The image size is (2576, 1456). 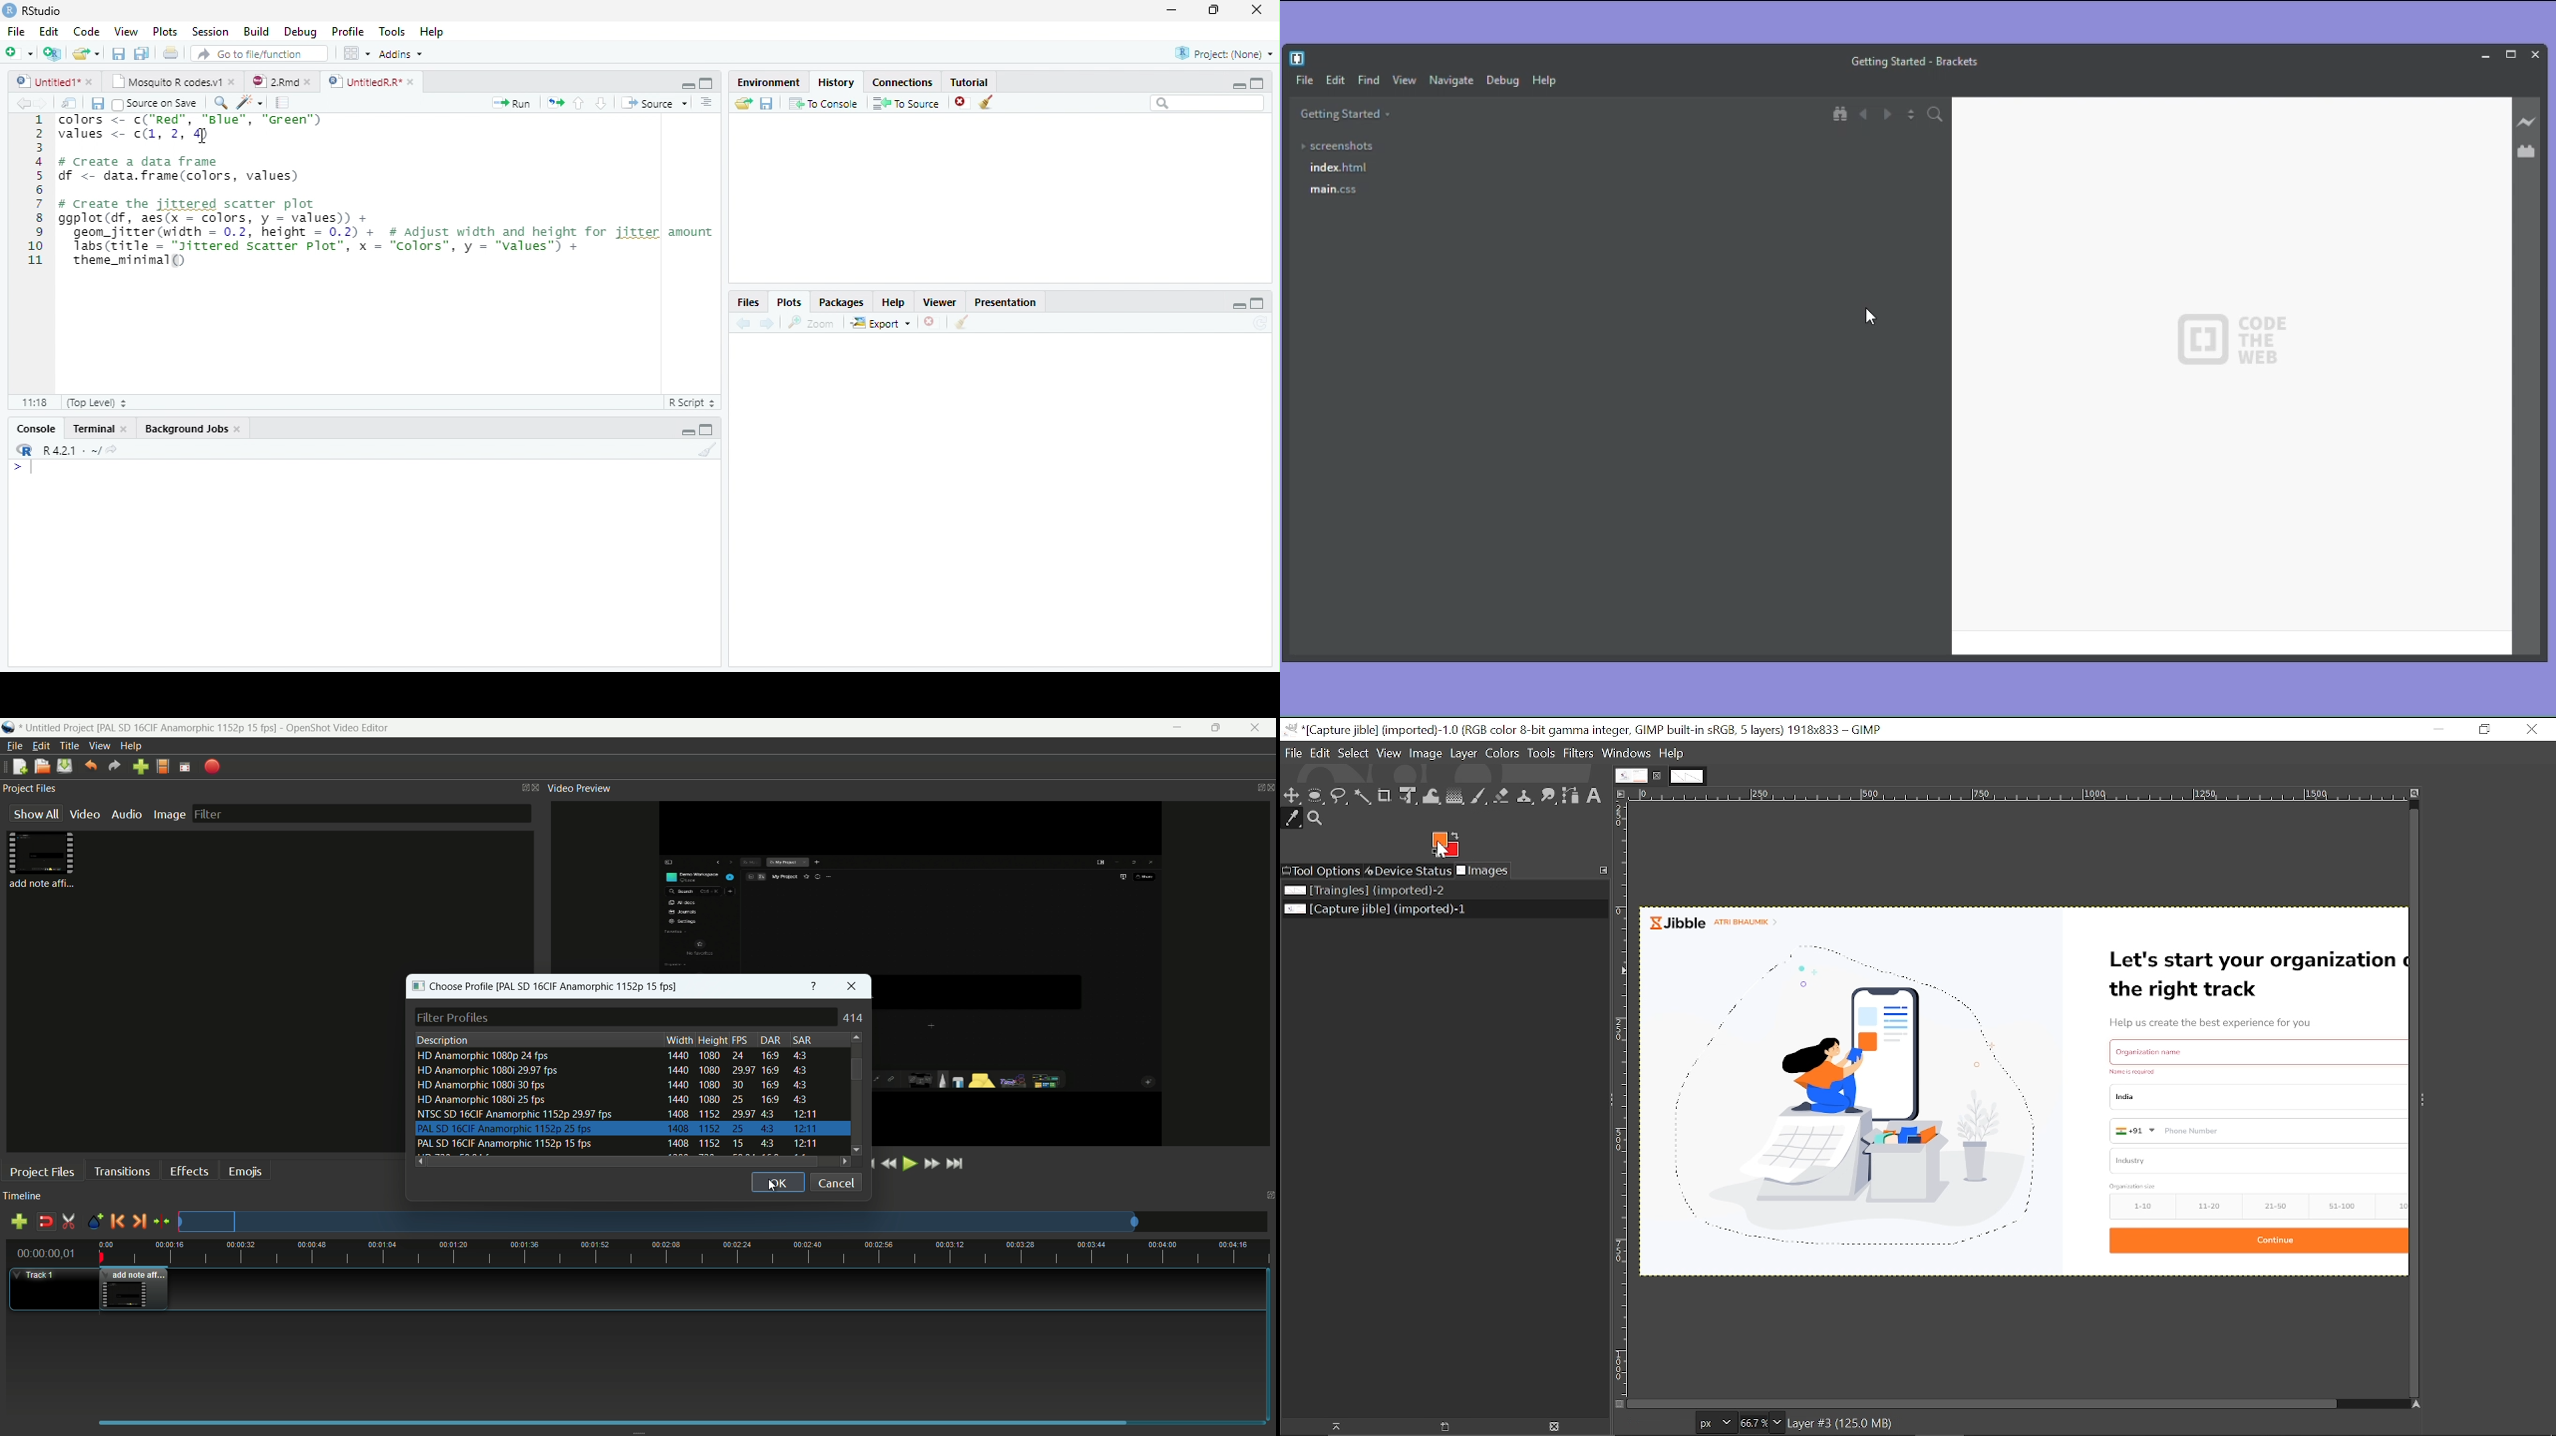 What do you see at coordinates (1005, 302) in the screenshot?
I see `Presentation` at bounding box center [1005, 302].